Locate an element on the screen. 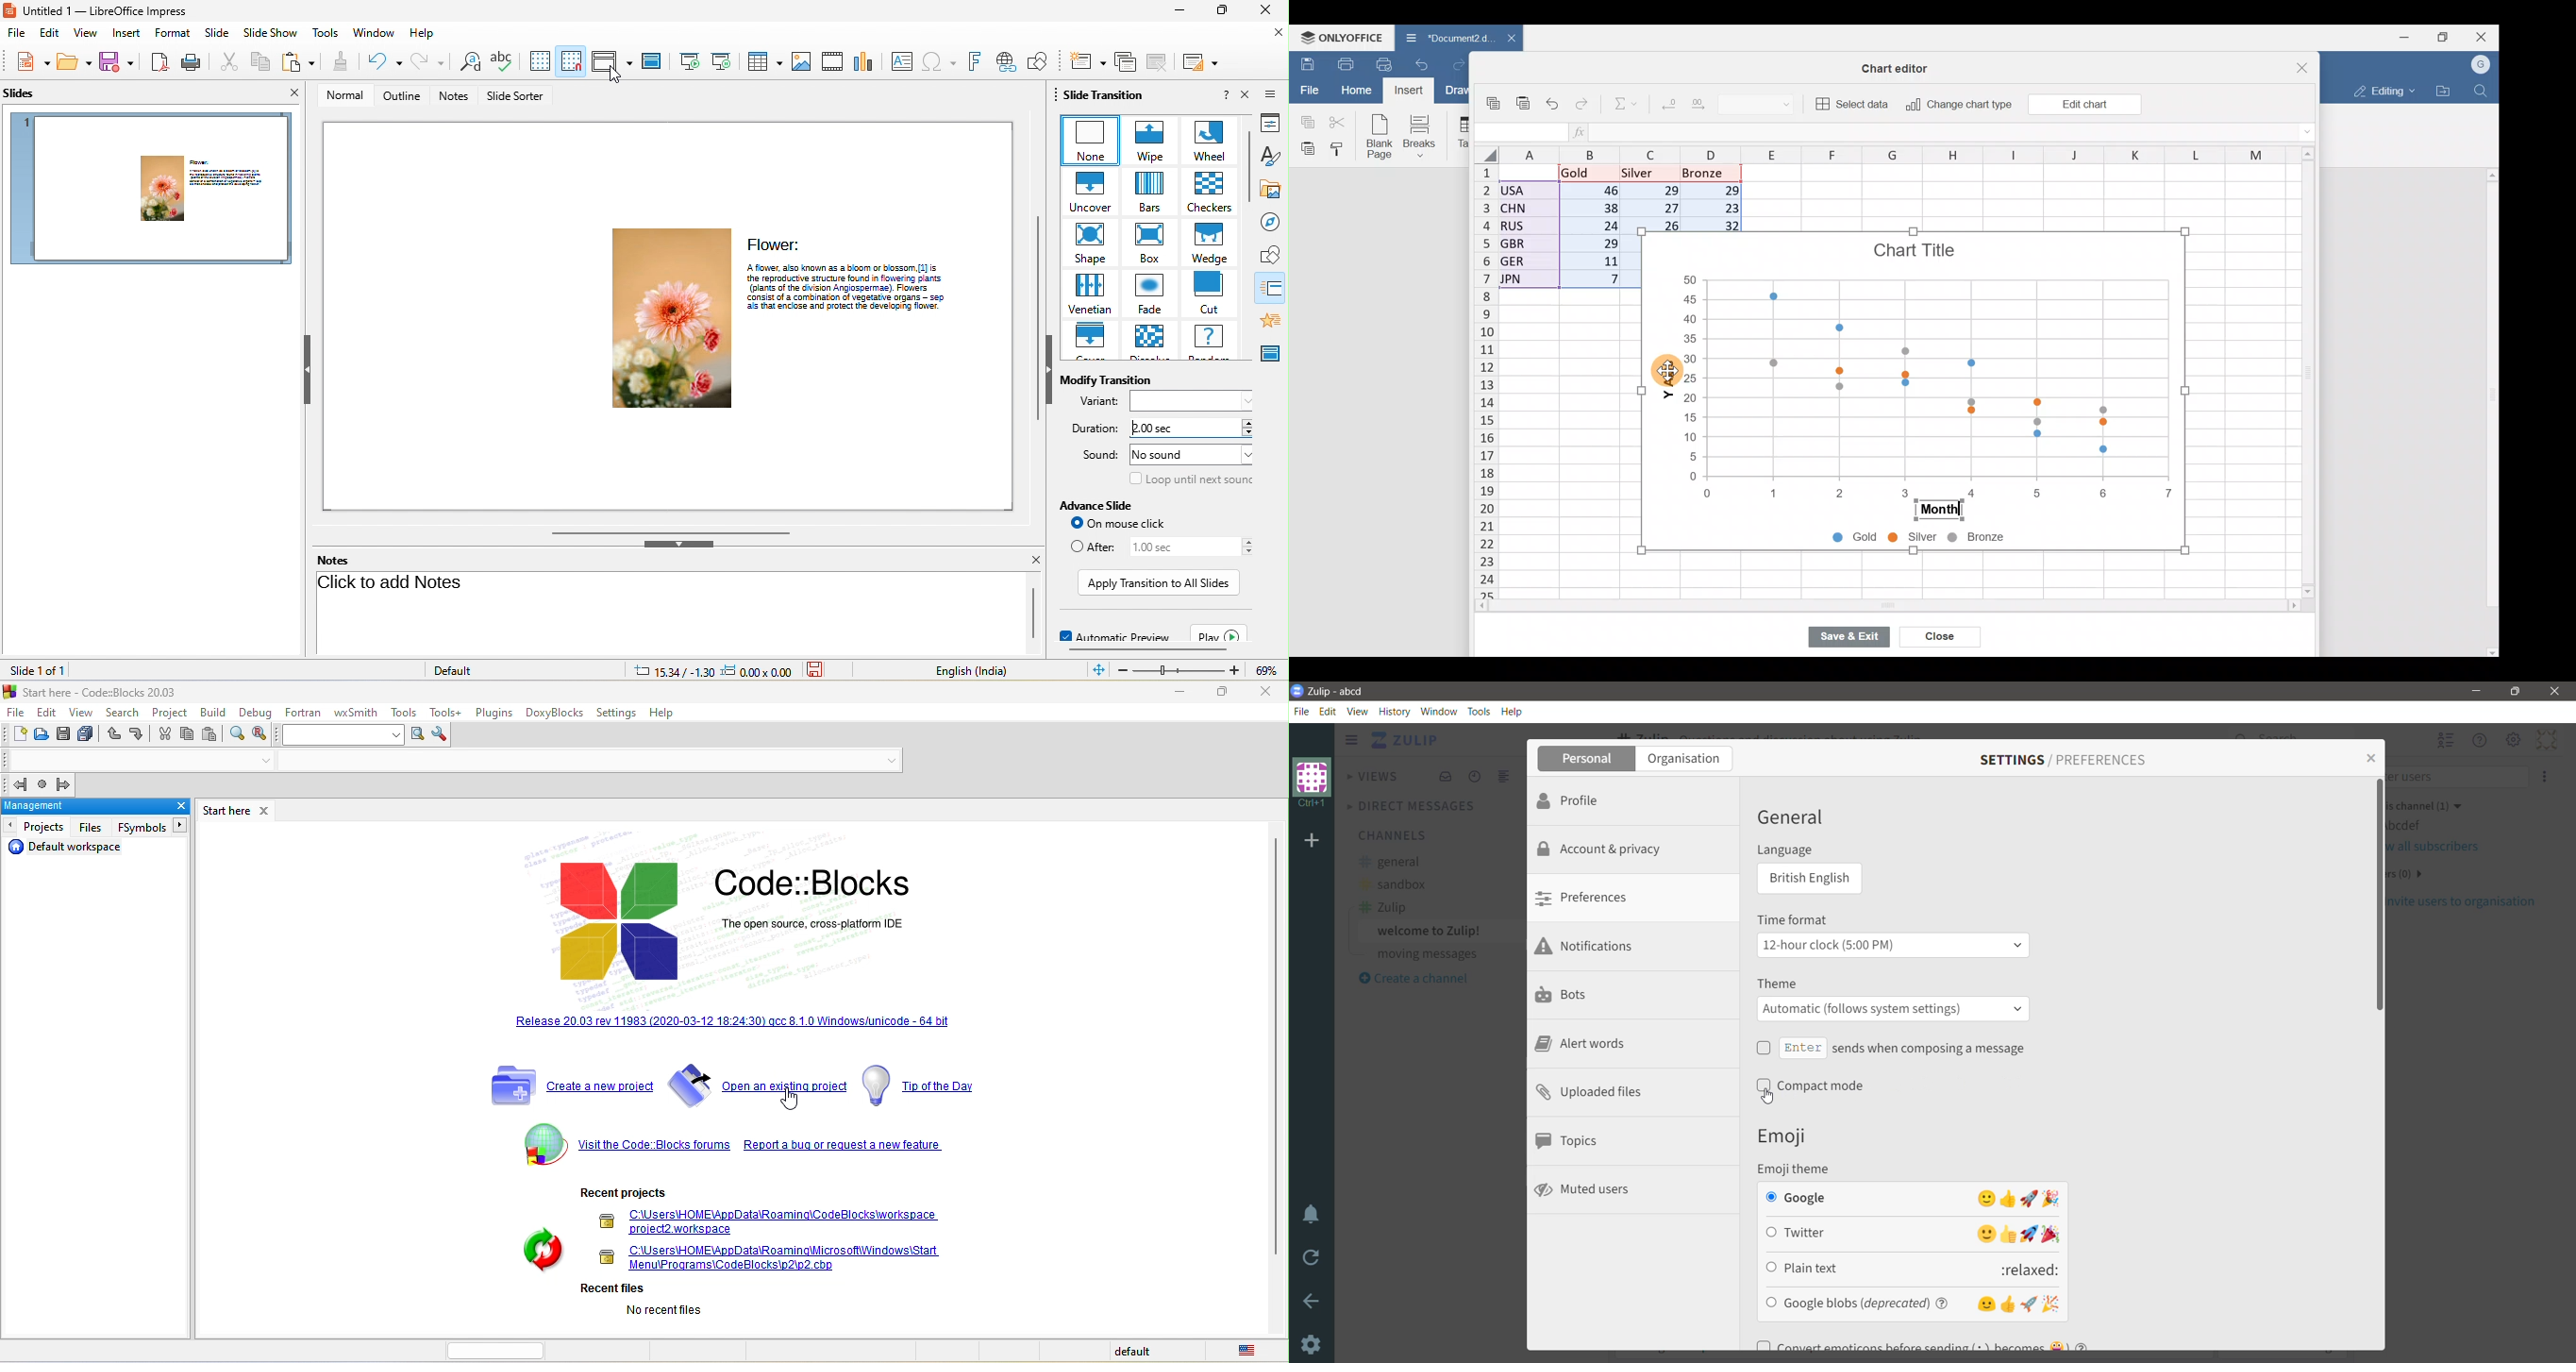  Automic (follow system settings) is located at coordinates (1893, 1009).